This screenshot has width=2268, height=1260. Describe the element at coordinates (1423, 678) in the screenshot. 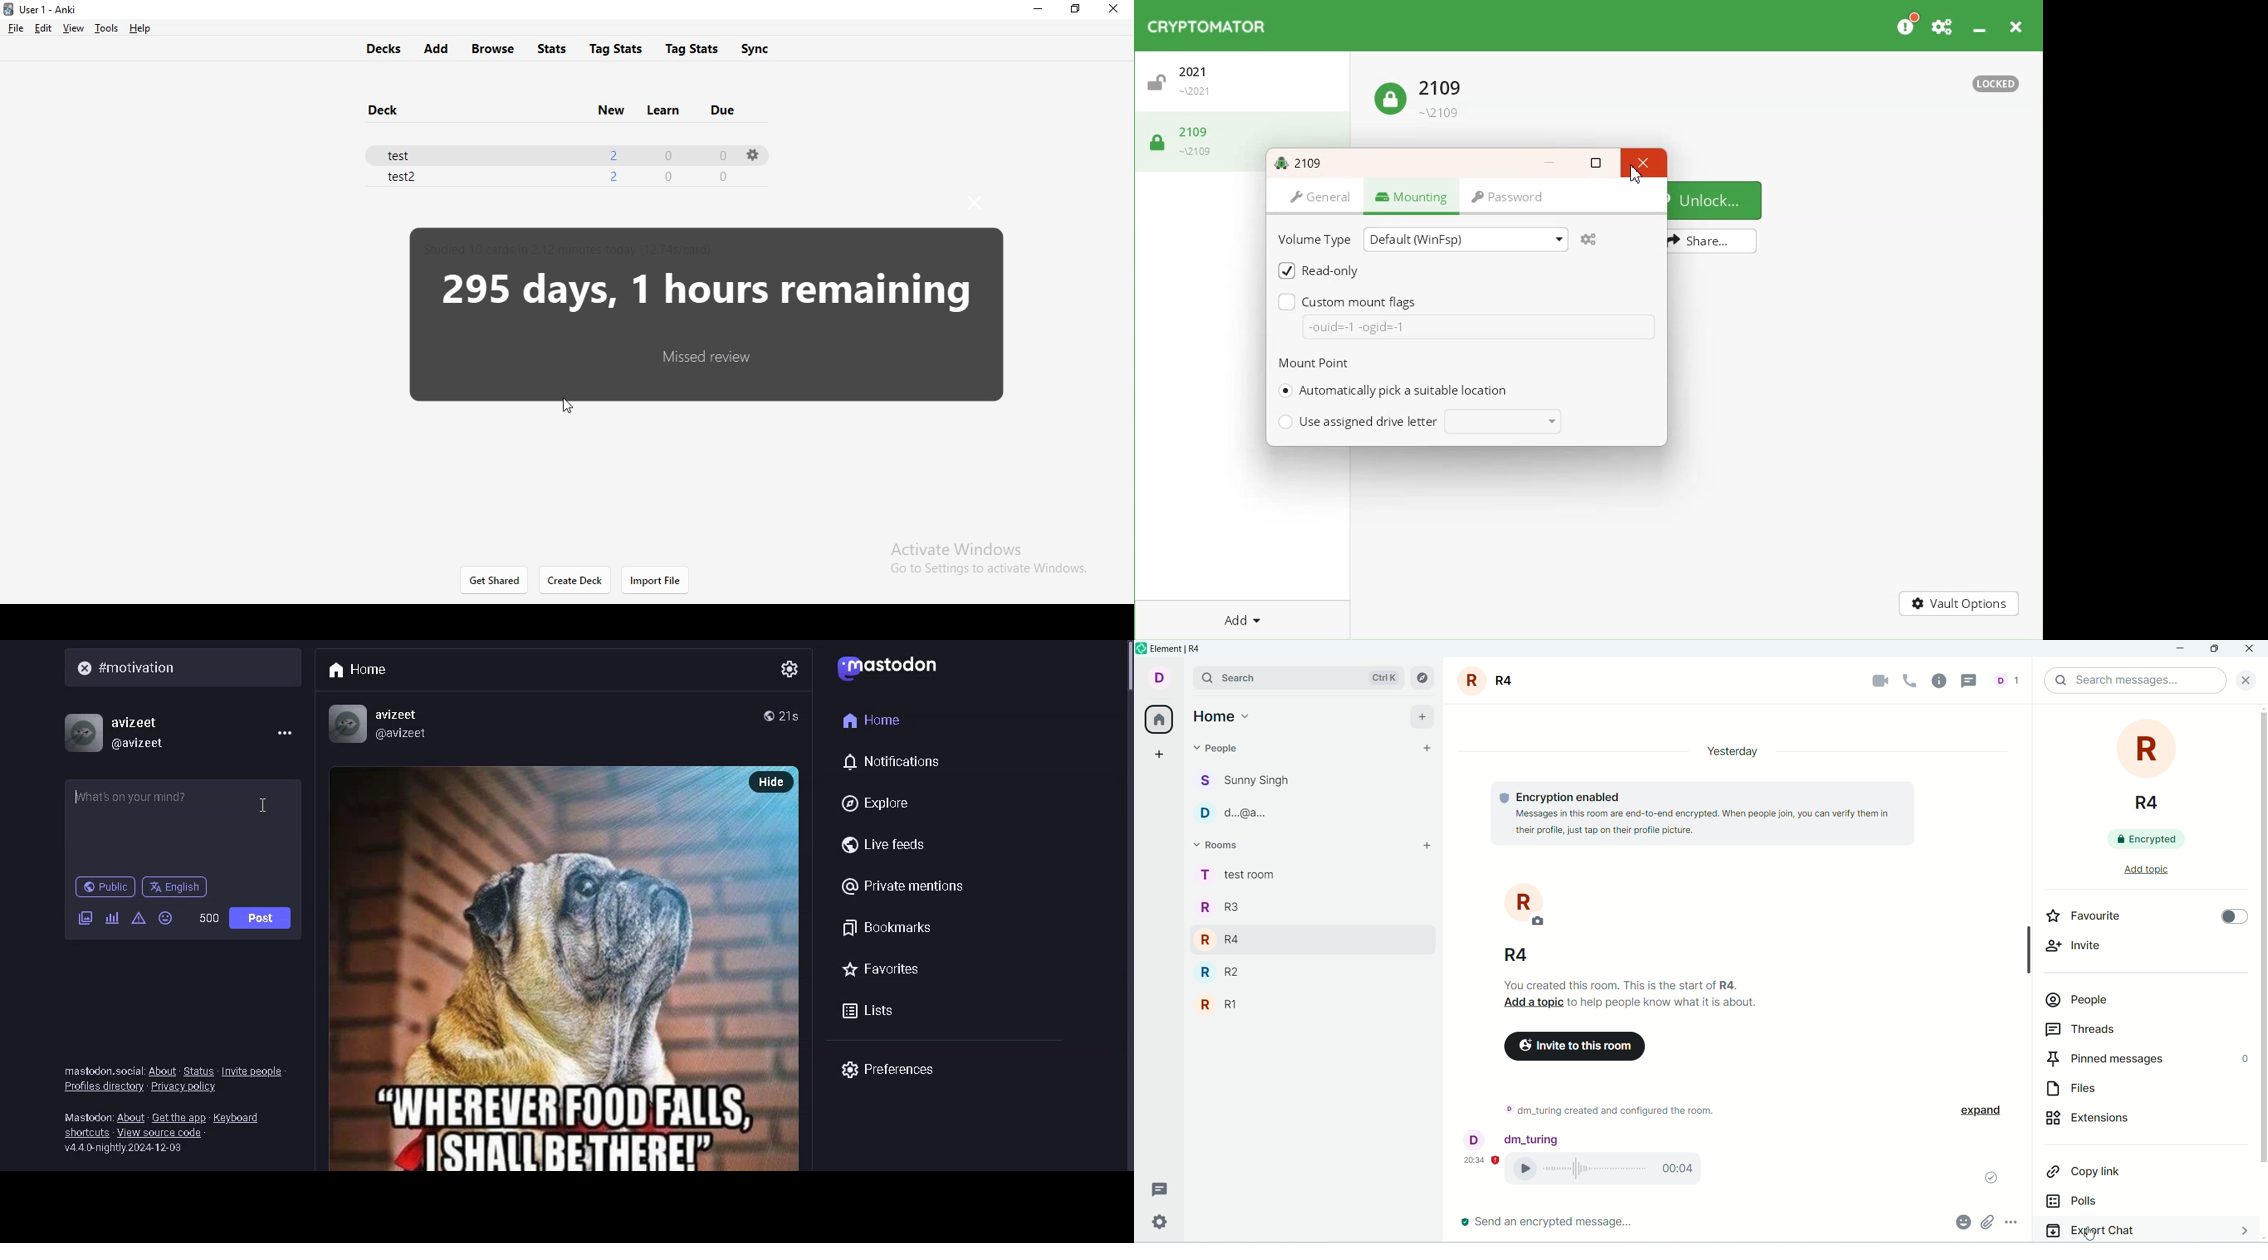

I see `explore rooms` at that location.